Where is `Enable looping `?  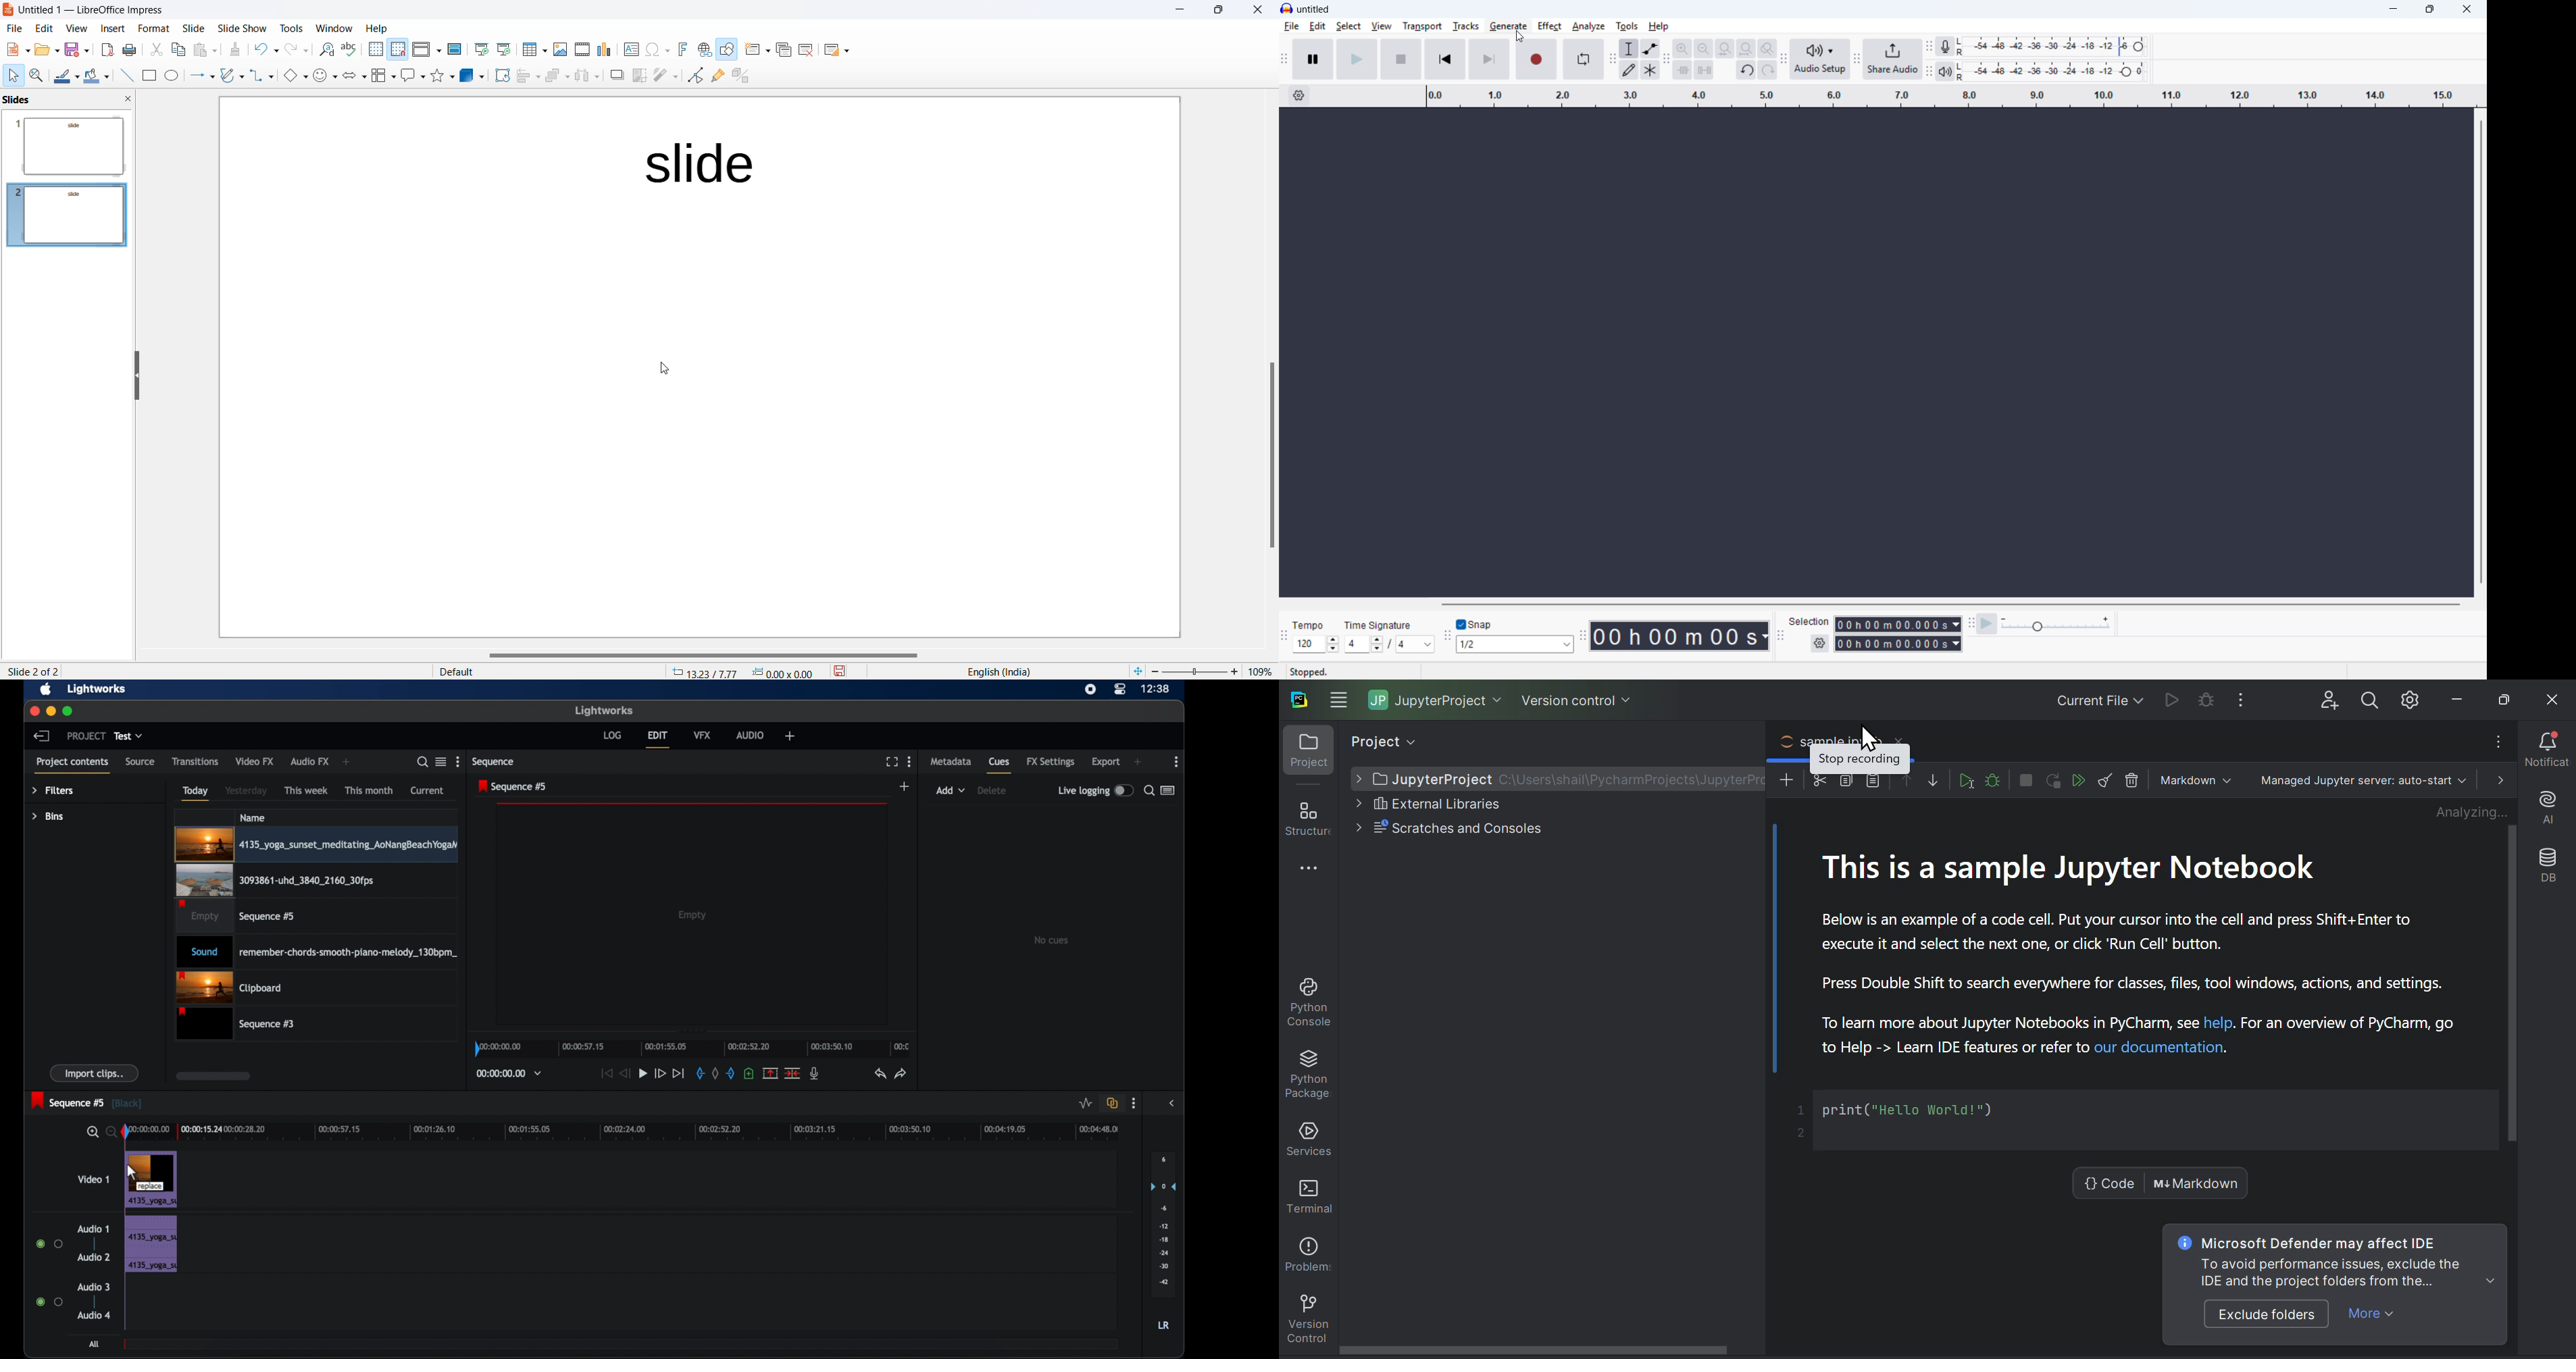
Enable looping  is located at coordinates (1583, 59).